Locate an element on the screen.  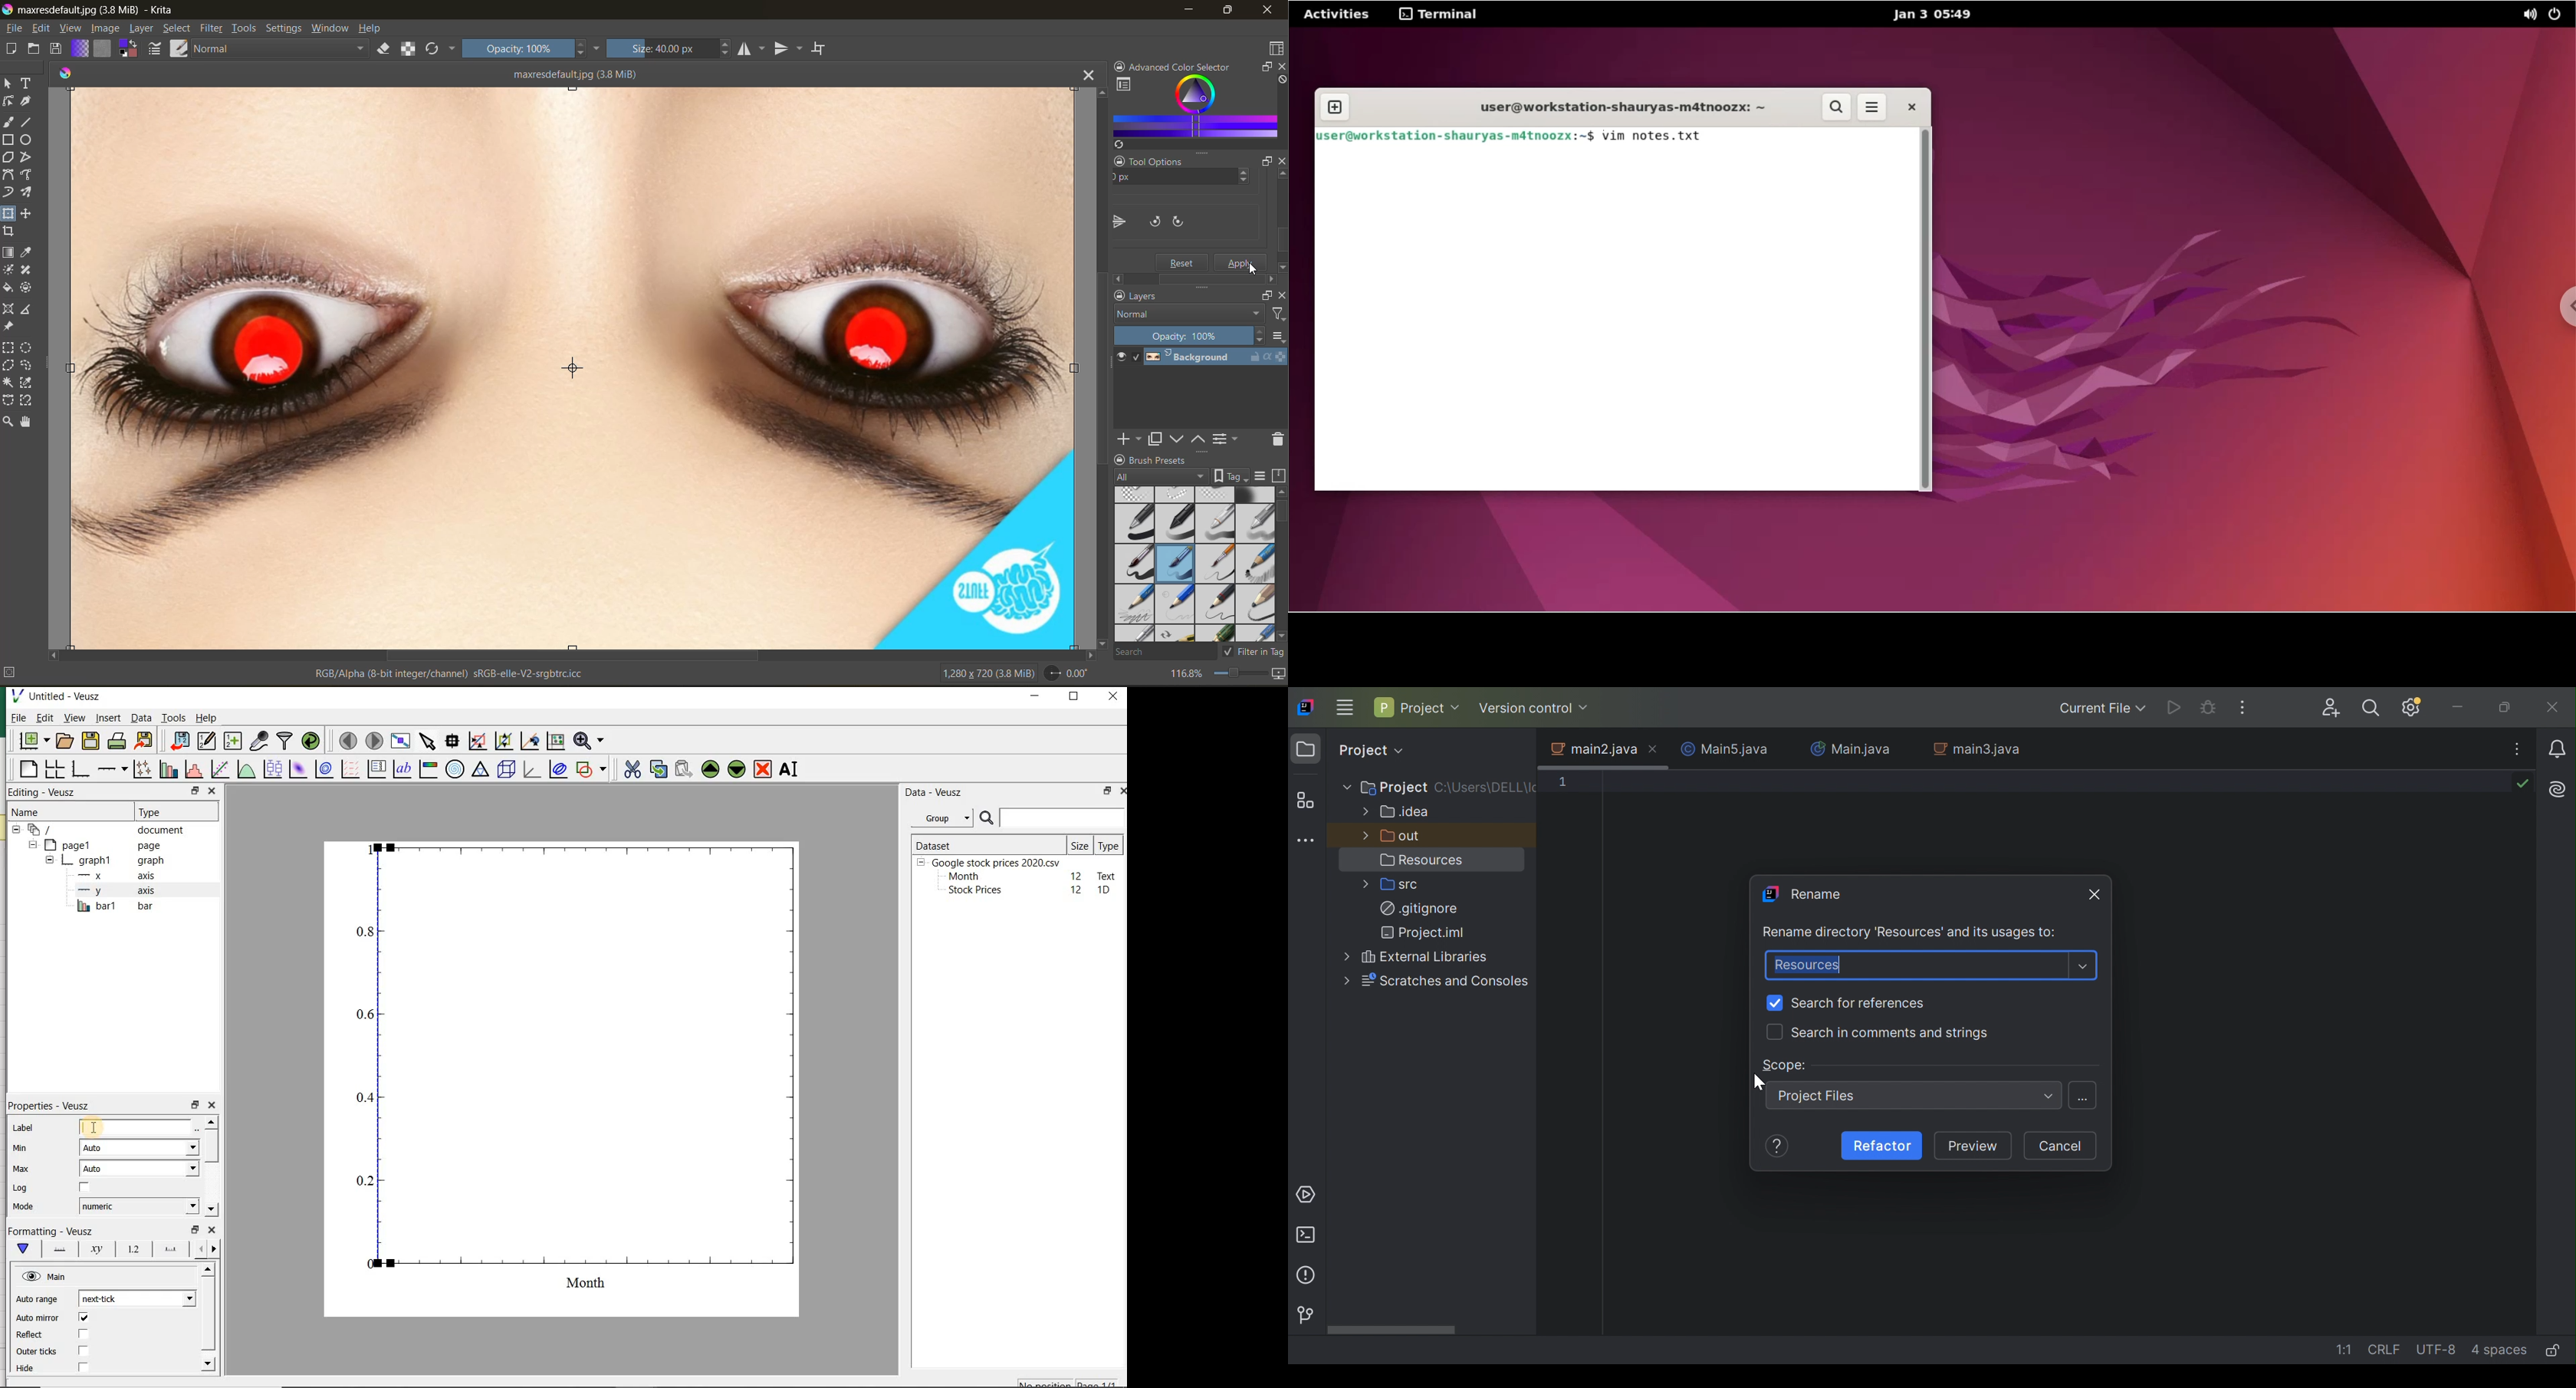
search is located at coordinates (1837, 107).